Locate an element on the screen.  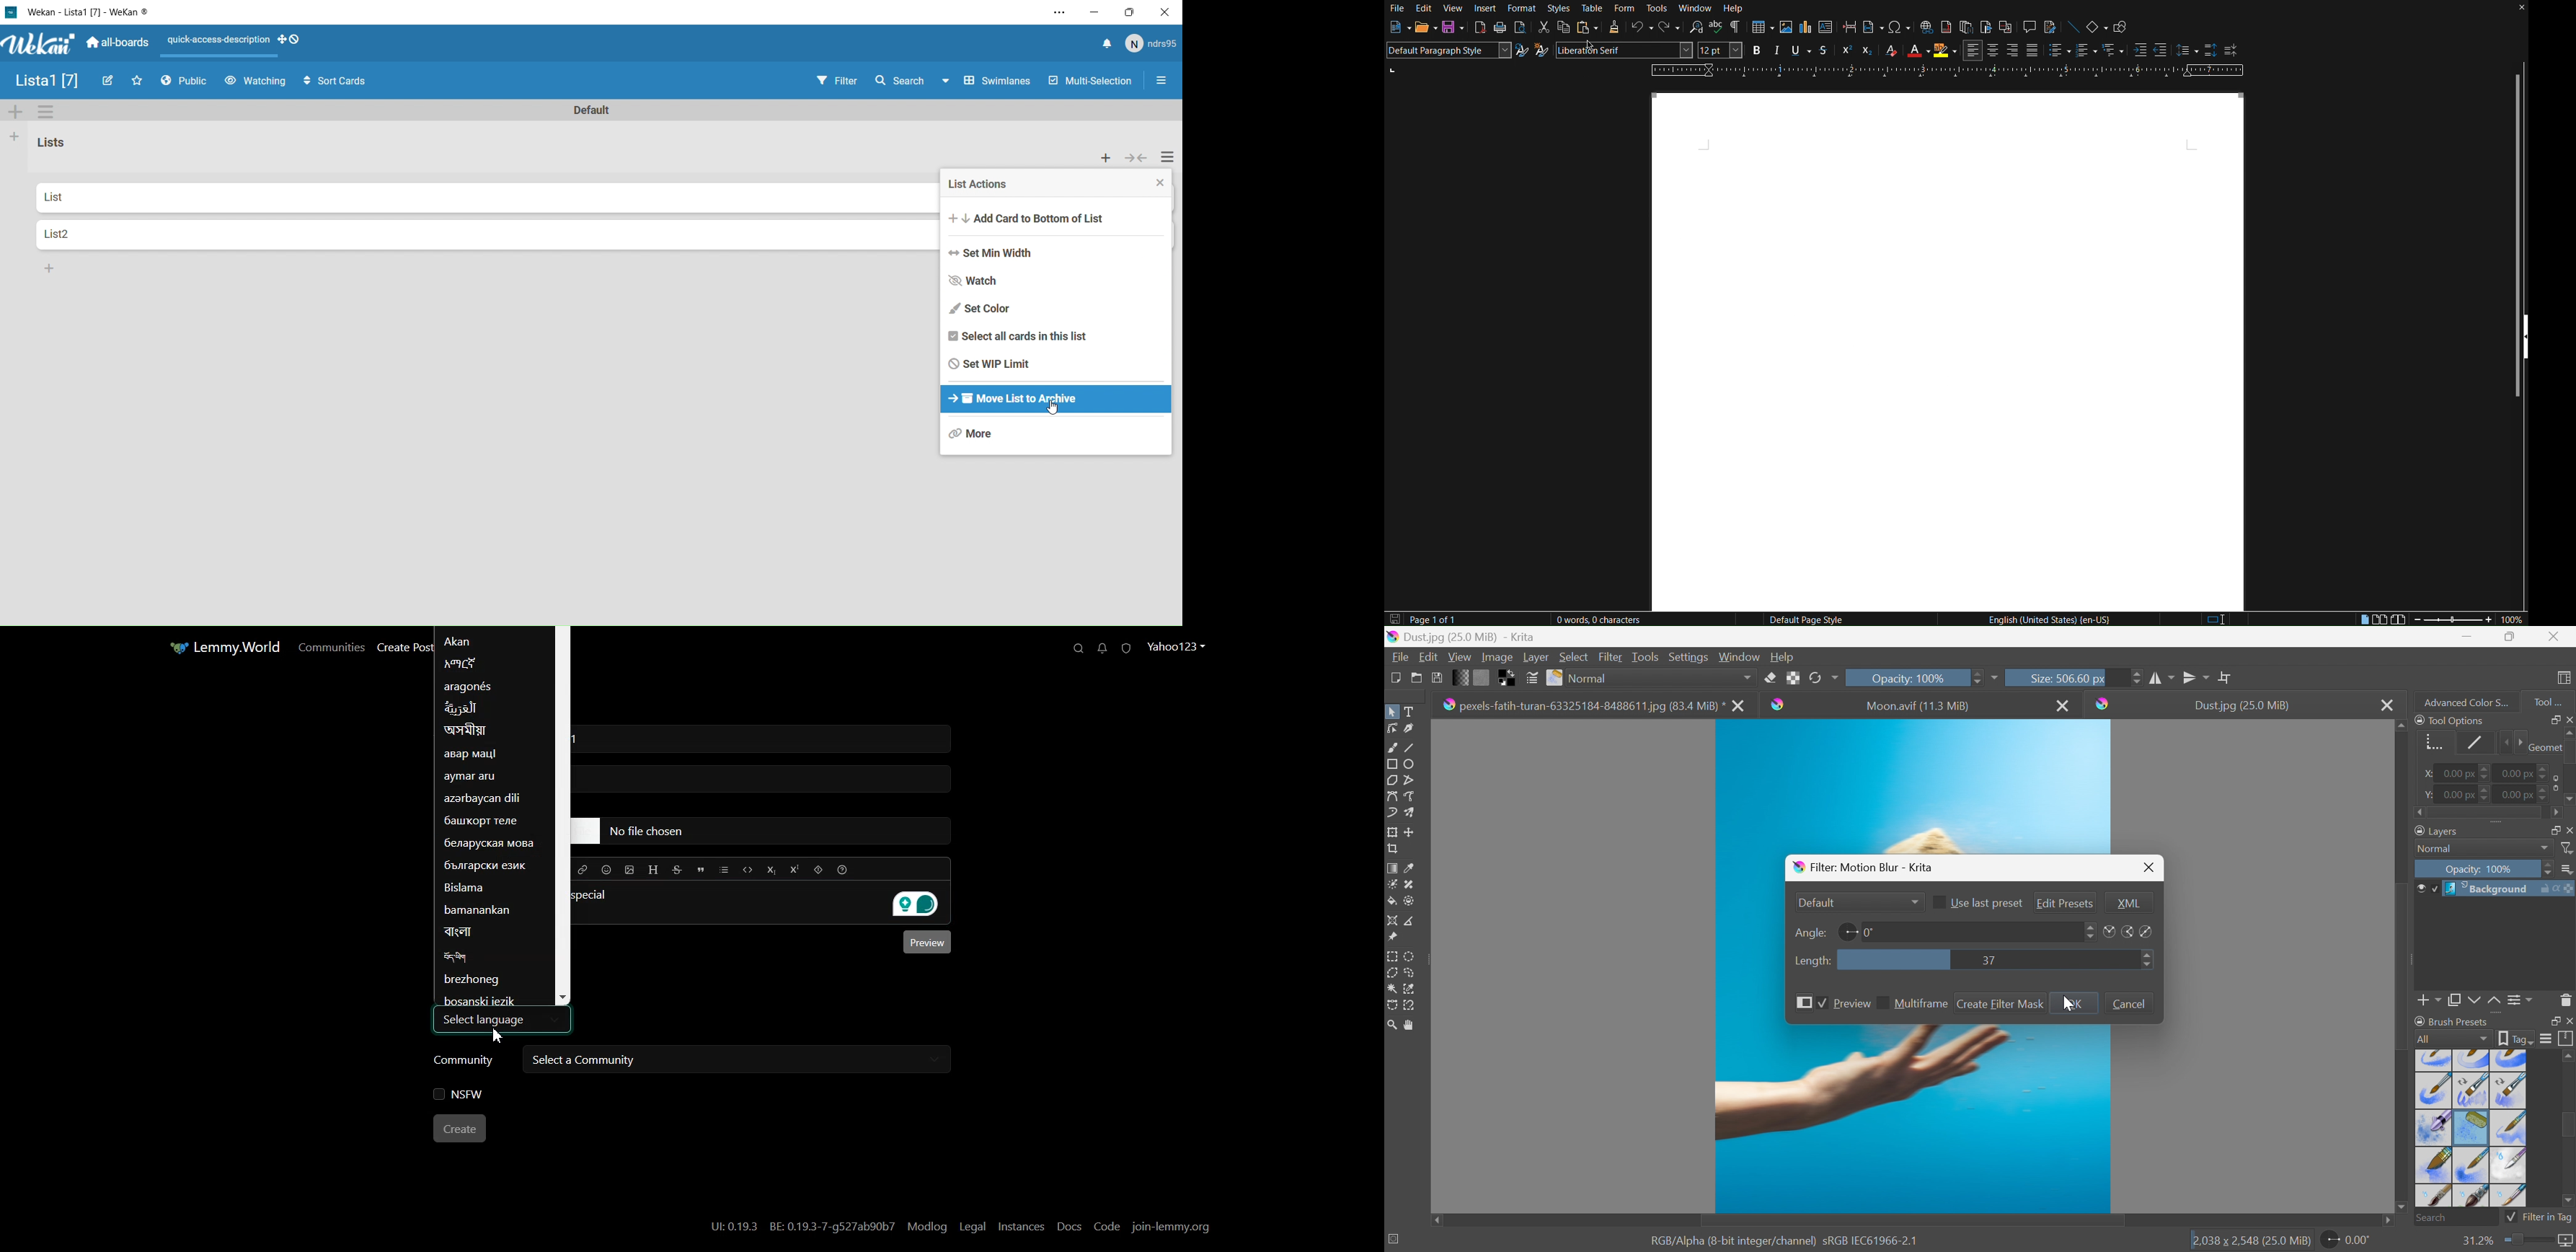
Delete is located at coordinates (2566, 999).